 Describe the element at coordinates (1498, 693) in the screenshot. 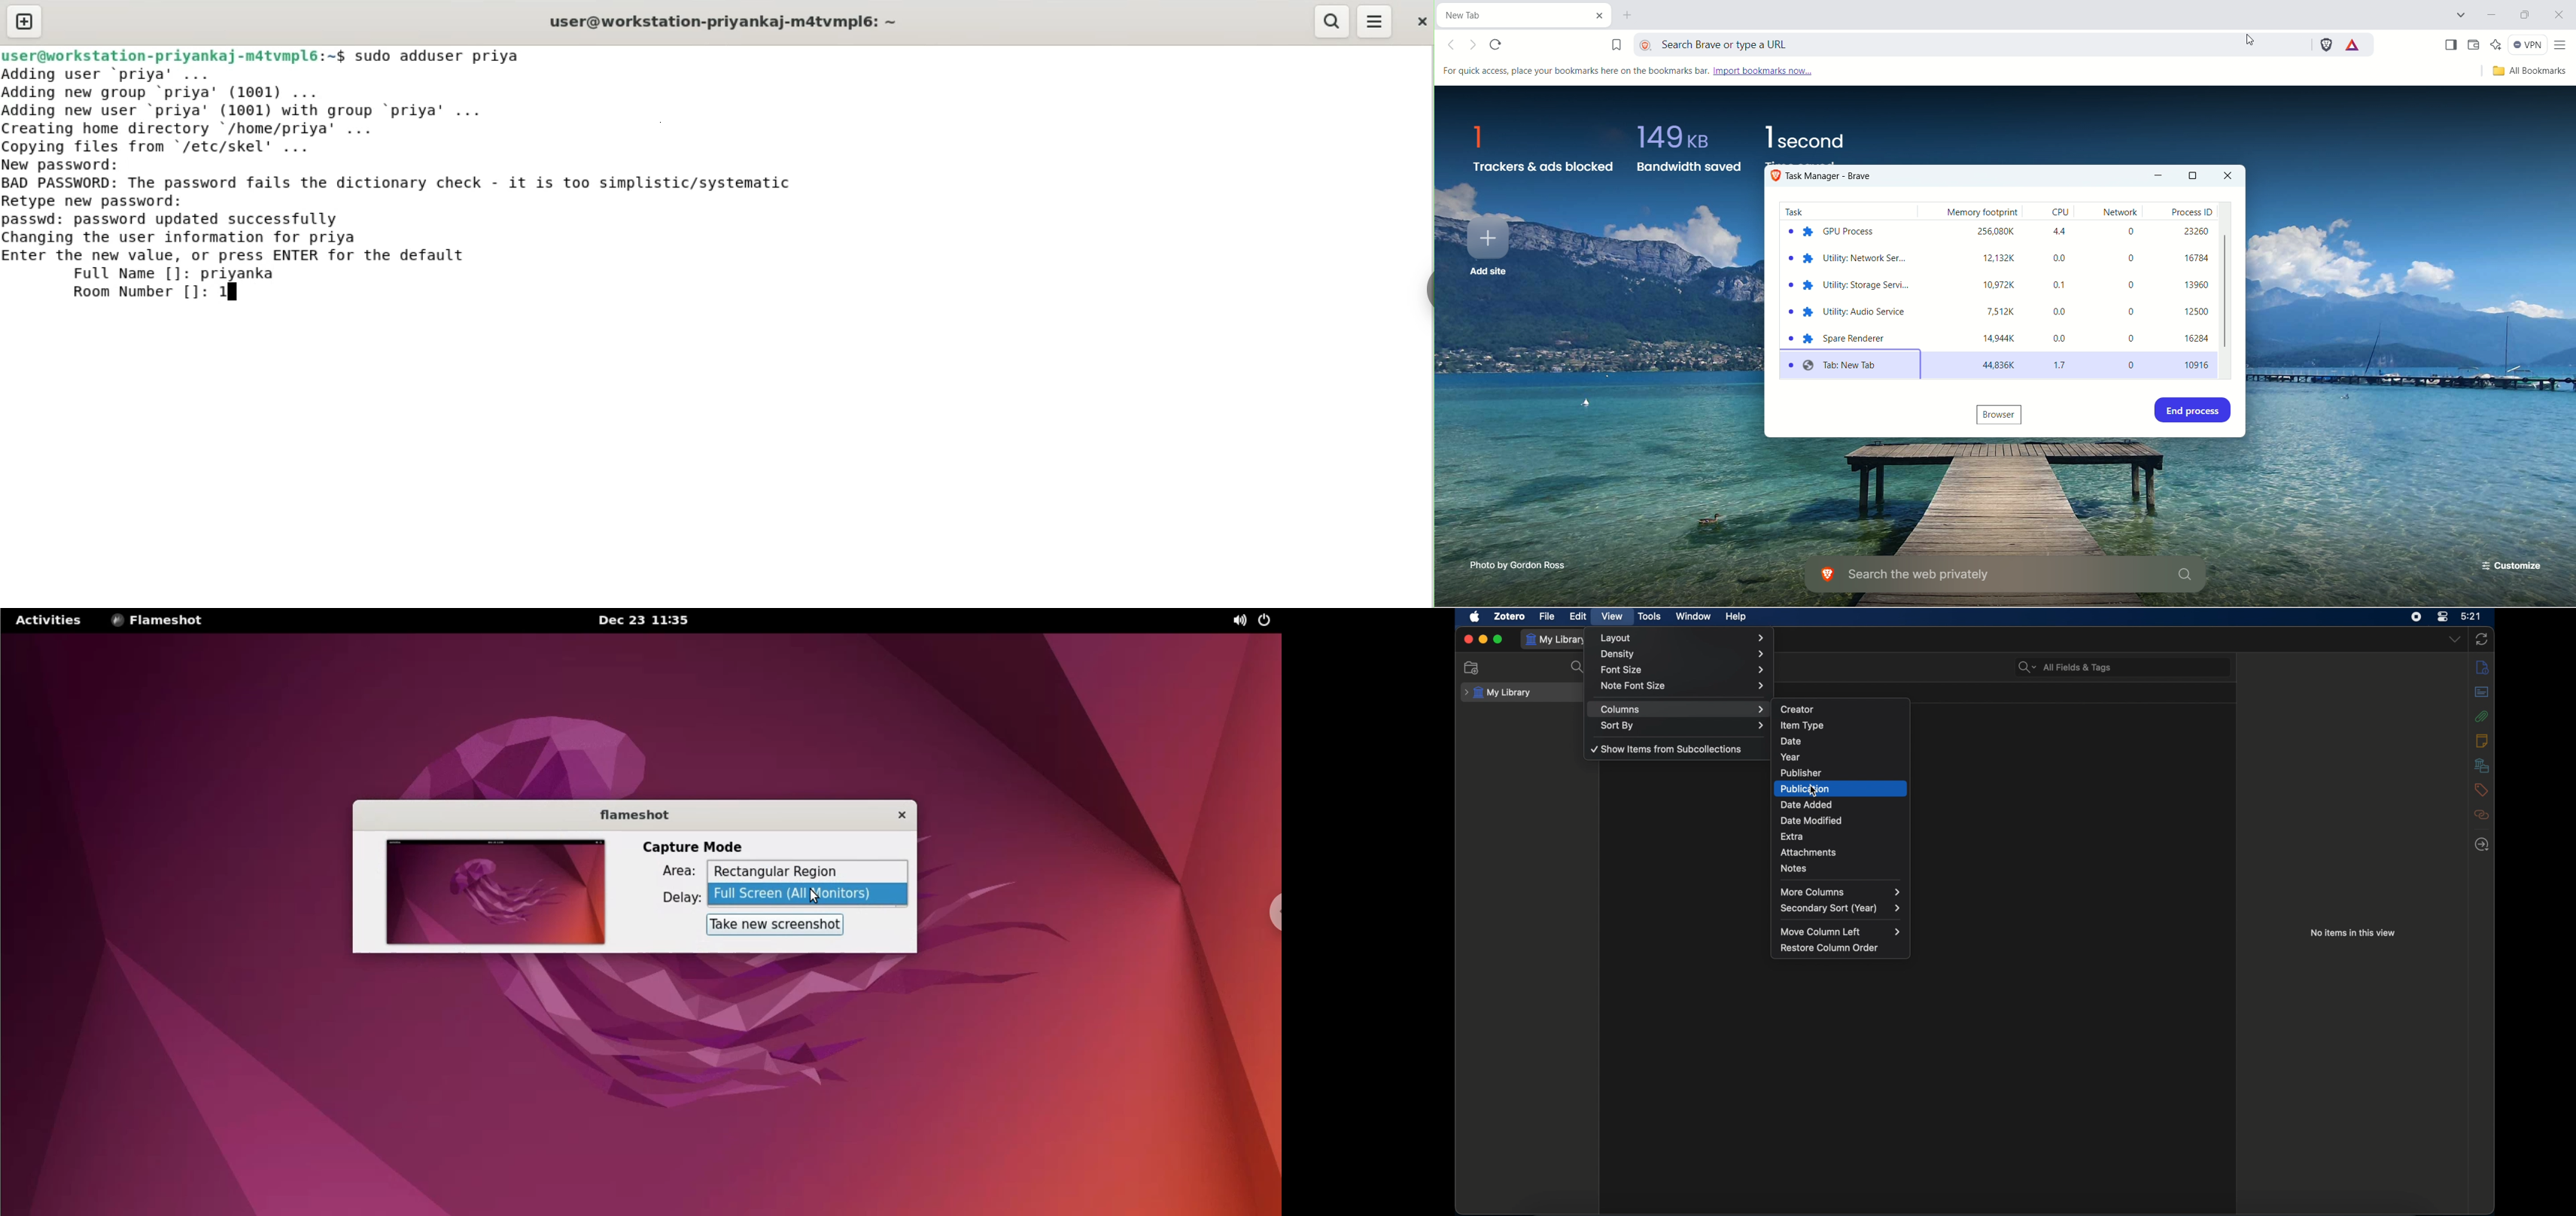

I see `my library` at that location.